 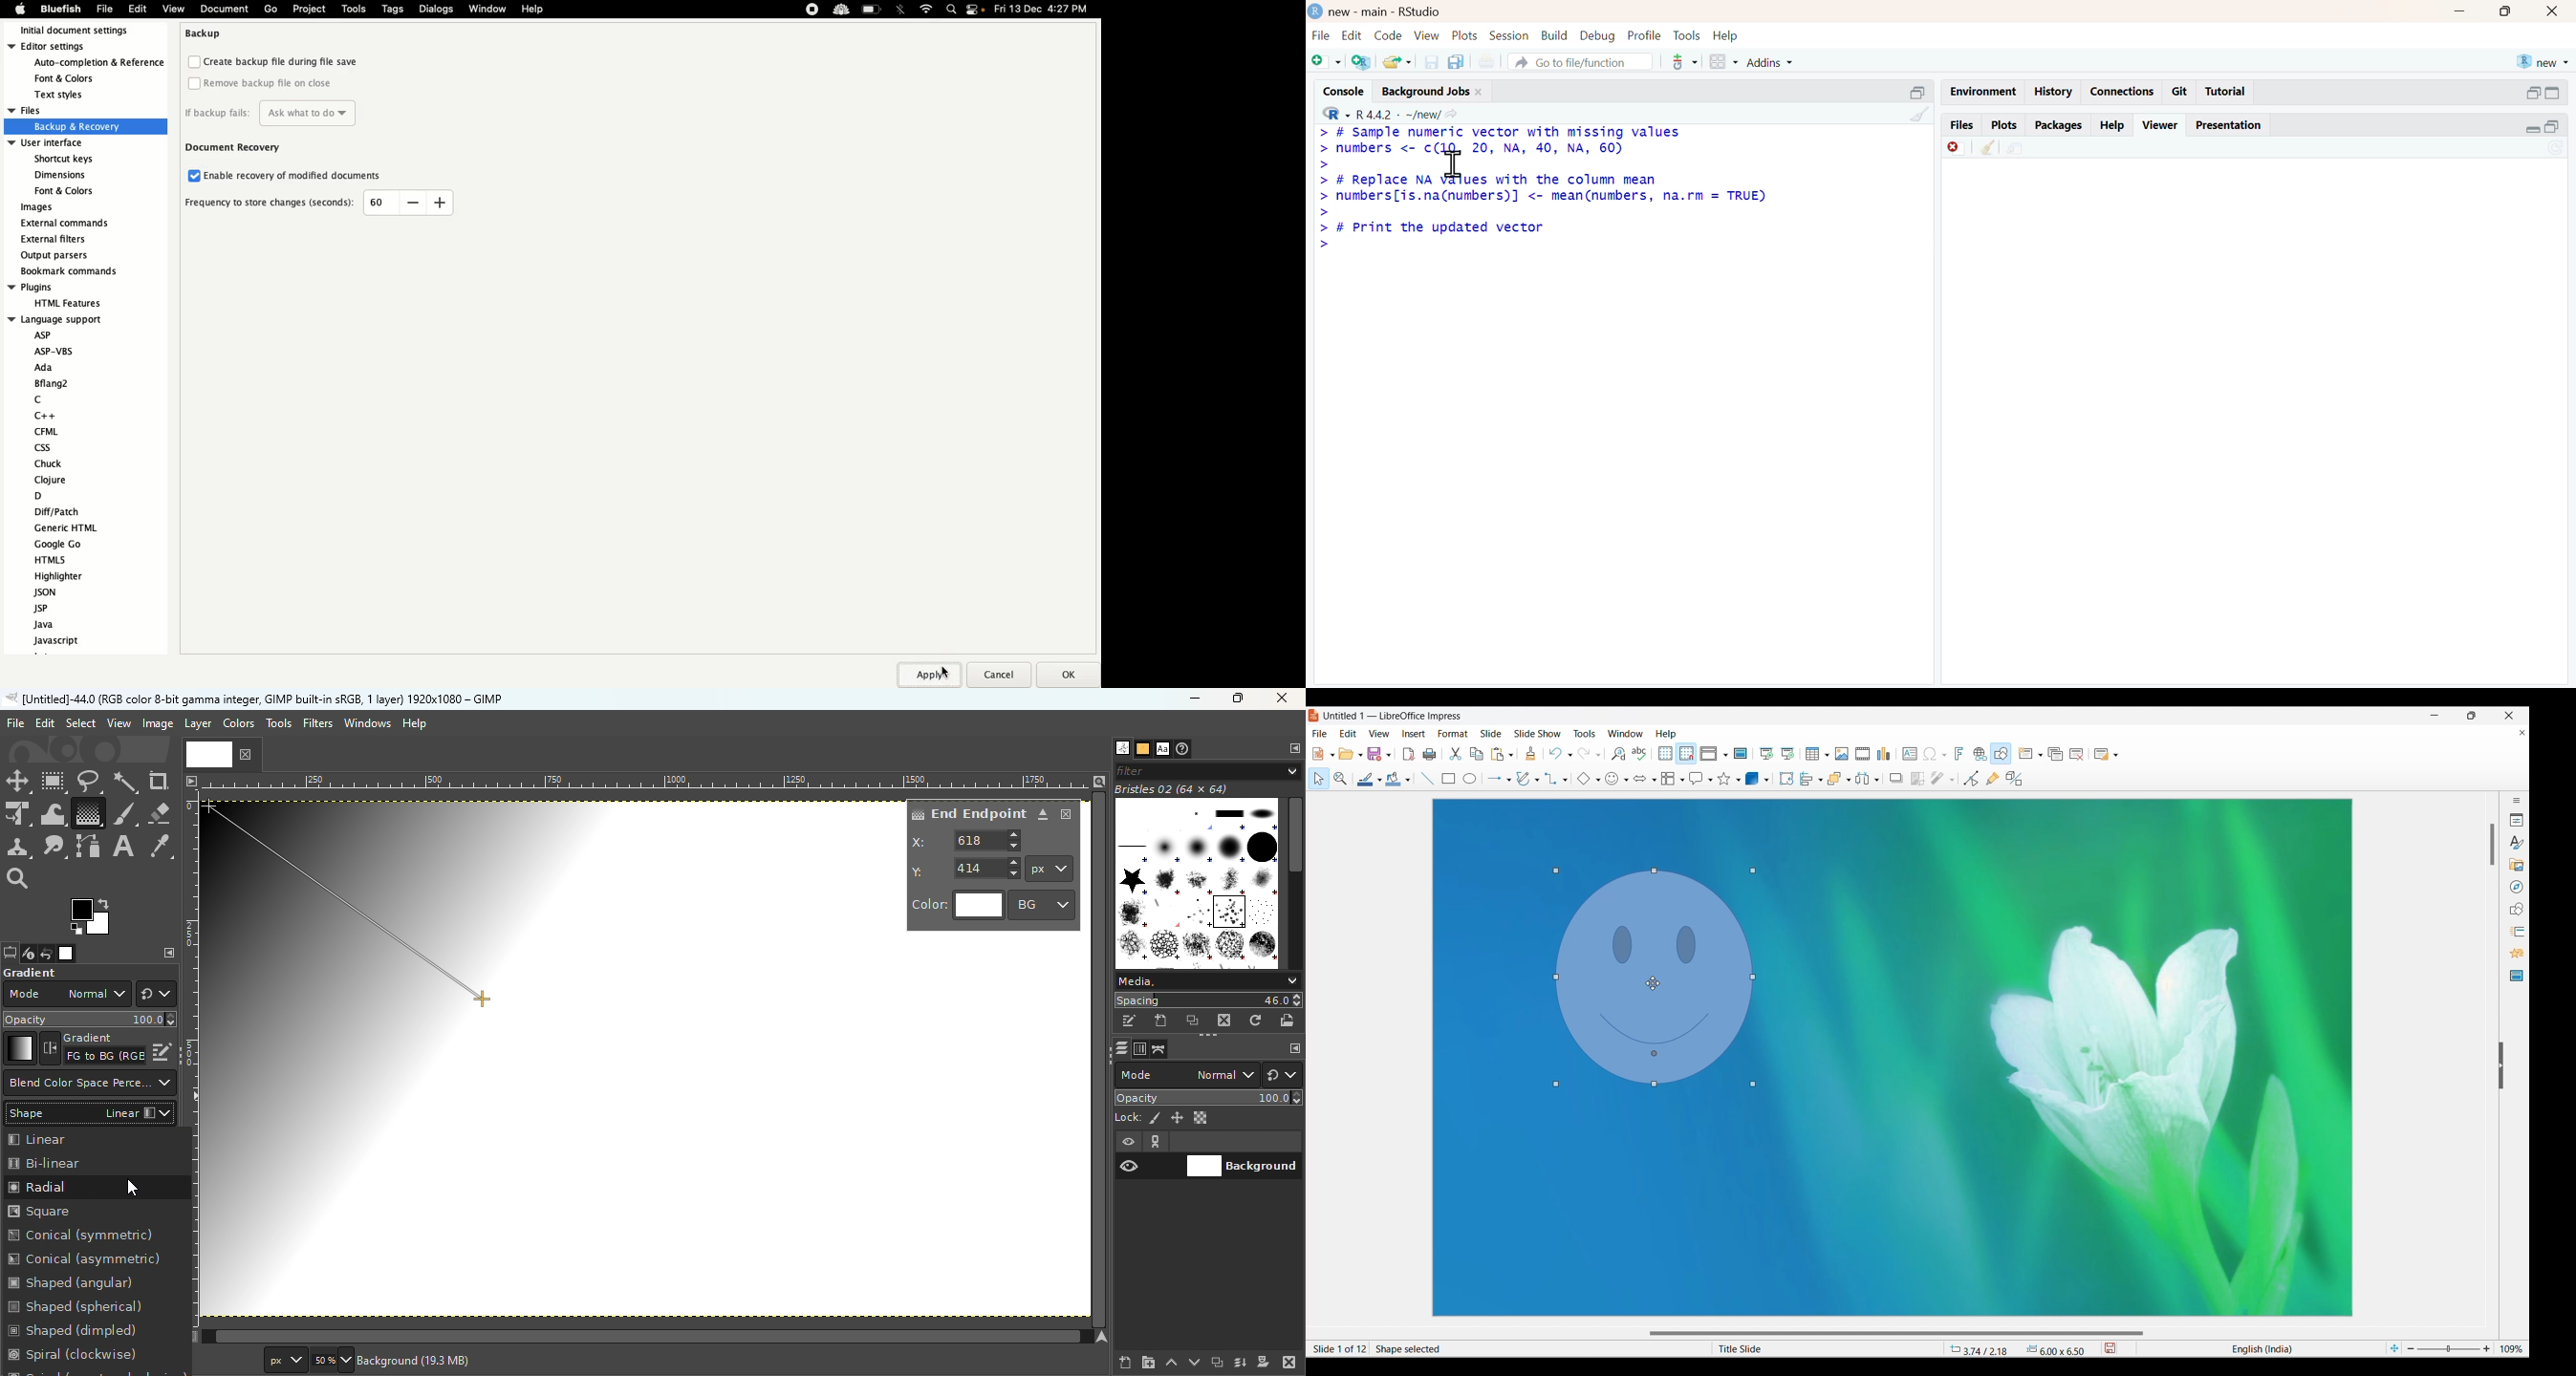 I want to click on go to file/function, so click(x=1581, y=62).